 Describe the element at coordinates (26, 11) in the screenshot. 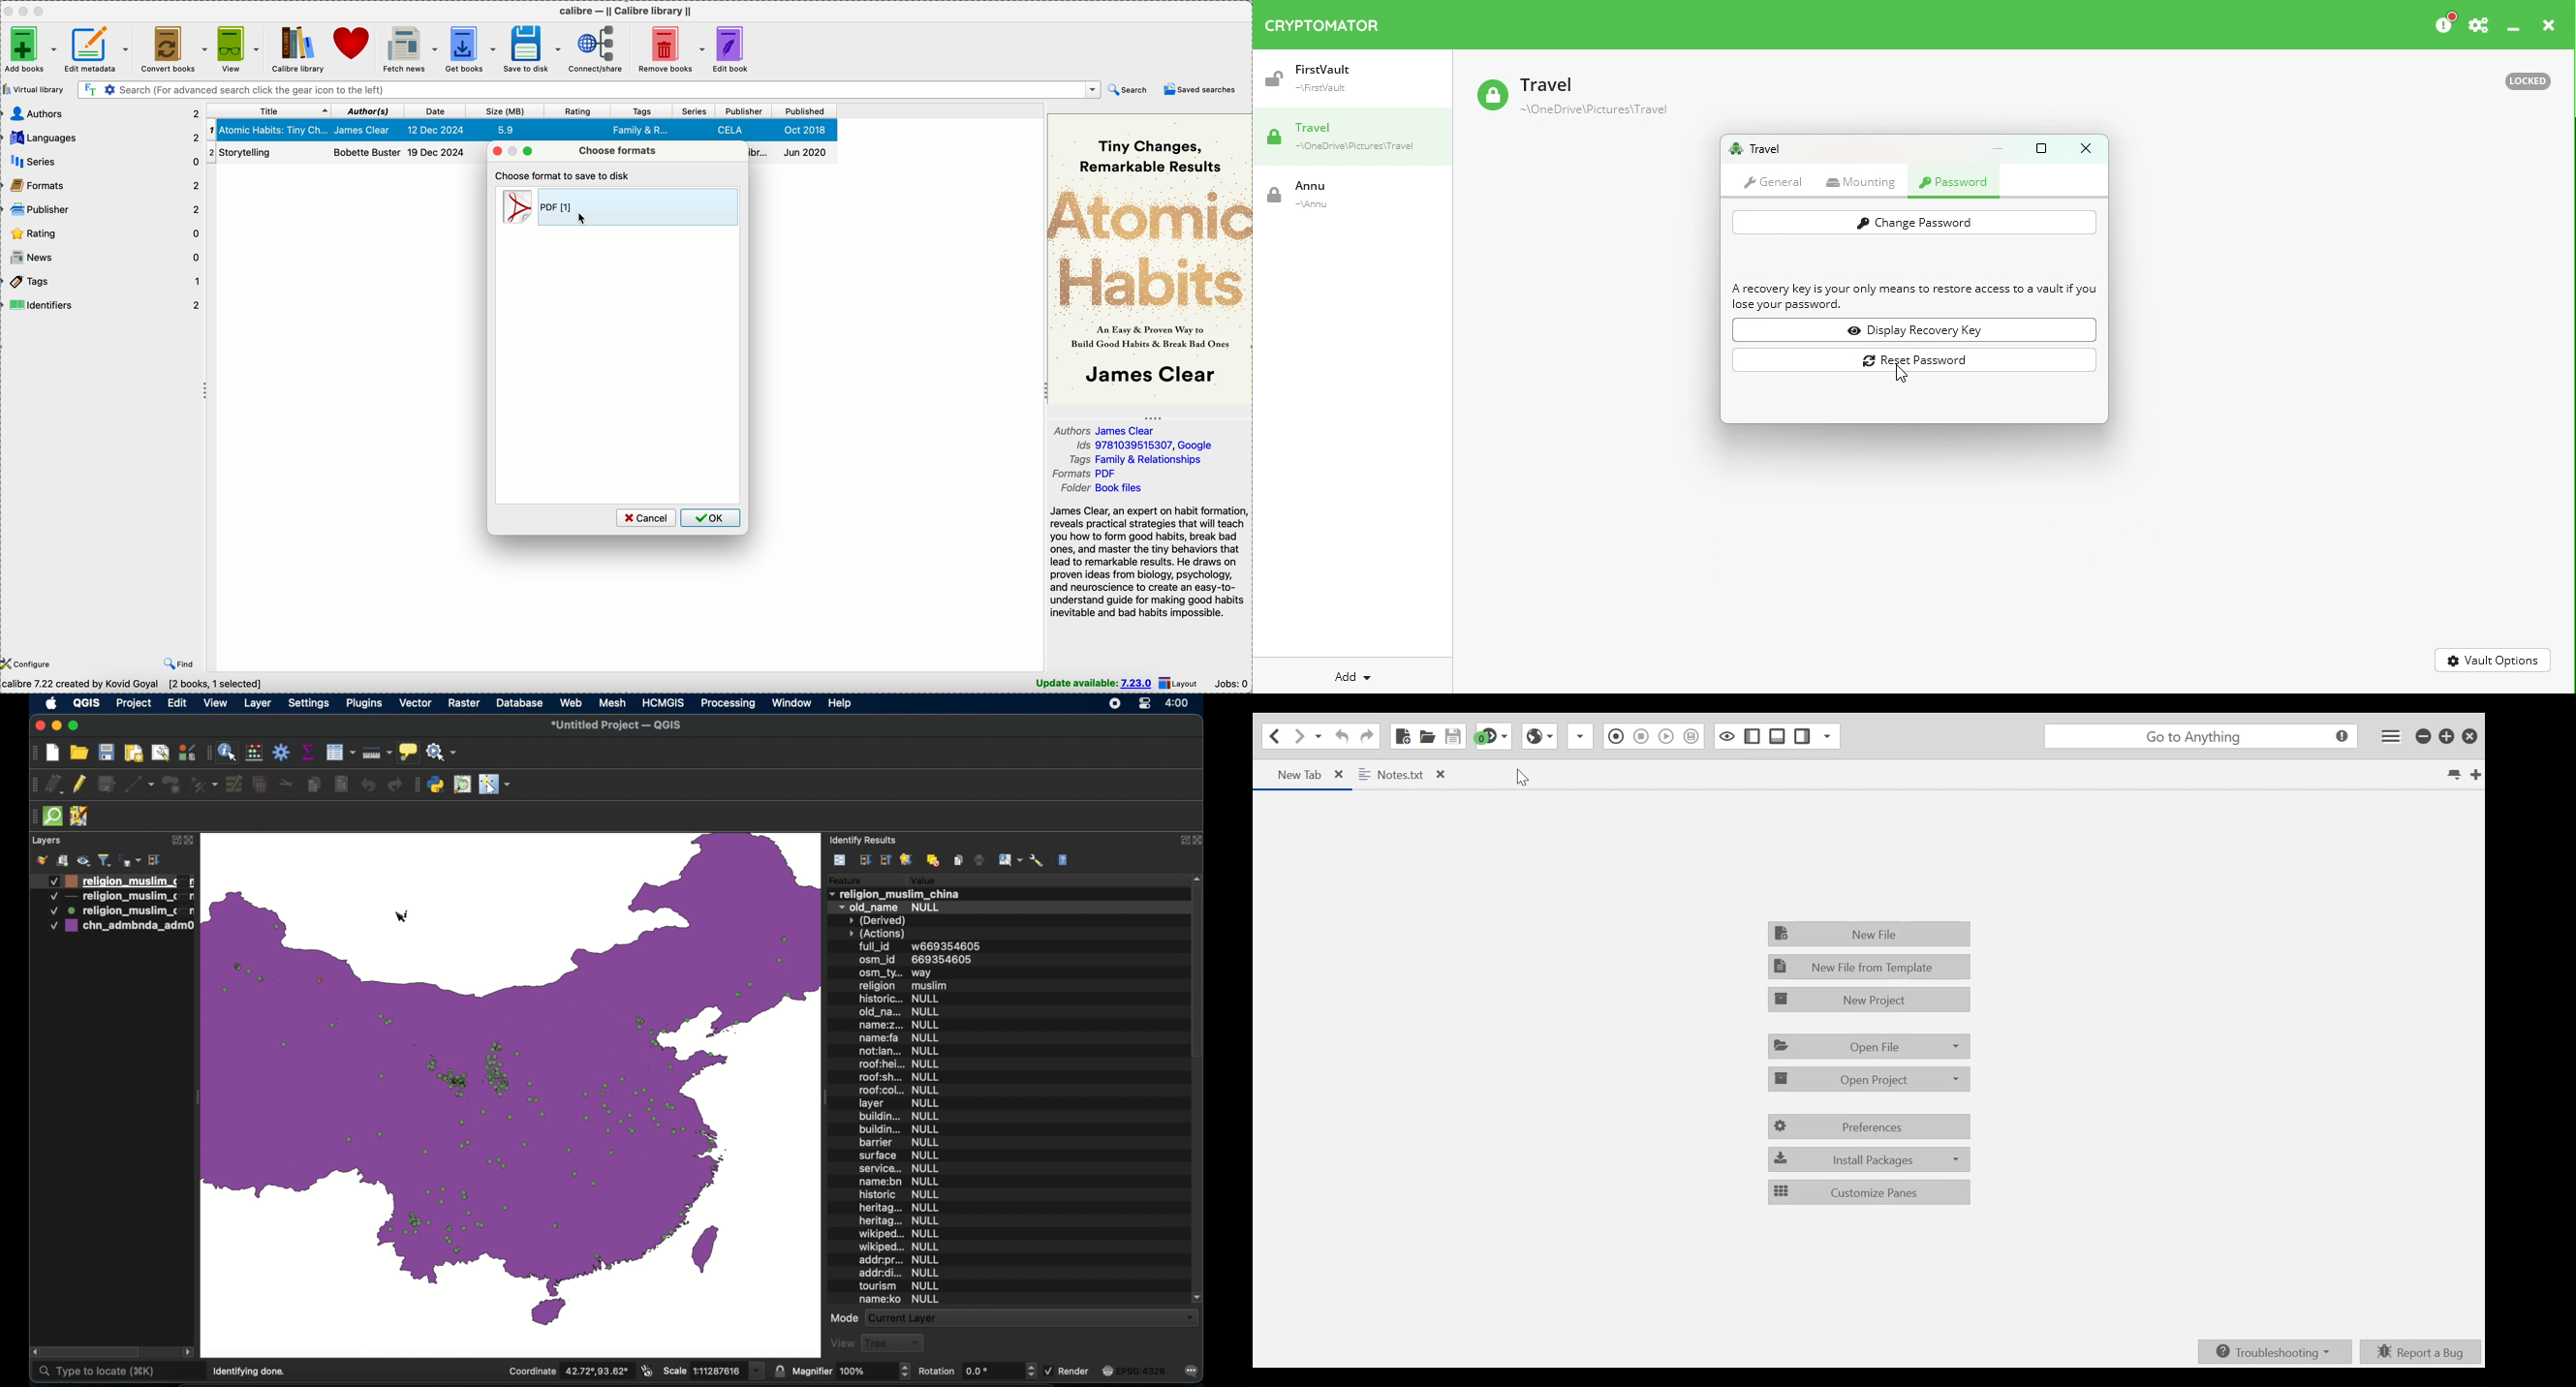

I see `minimize Calibre` at that location.